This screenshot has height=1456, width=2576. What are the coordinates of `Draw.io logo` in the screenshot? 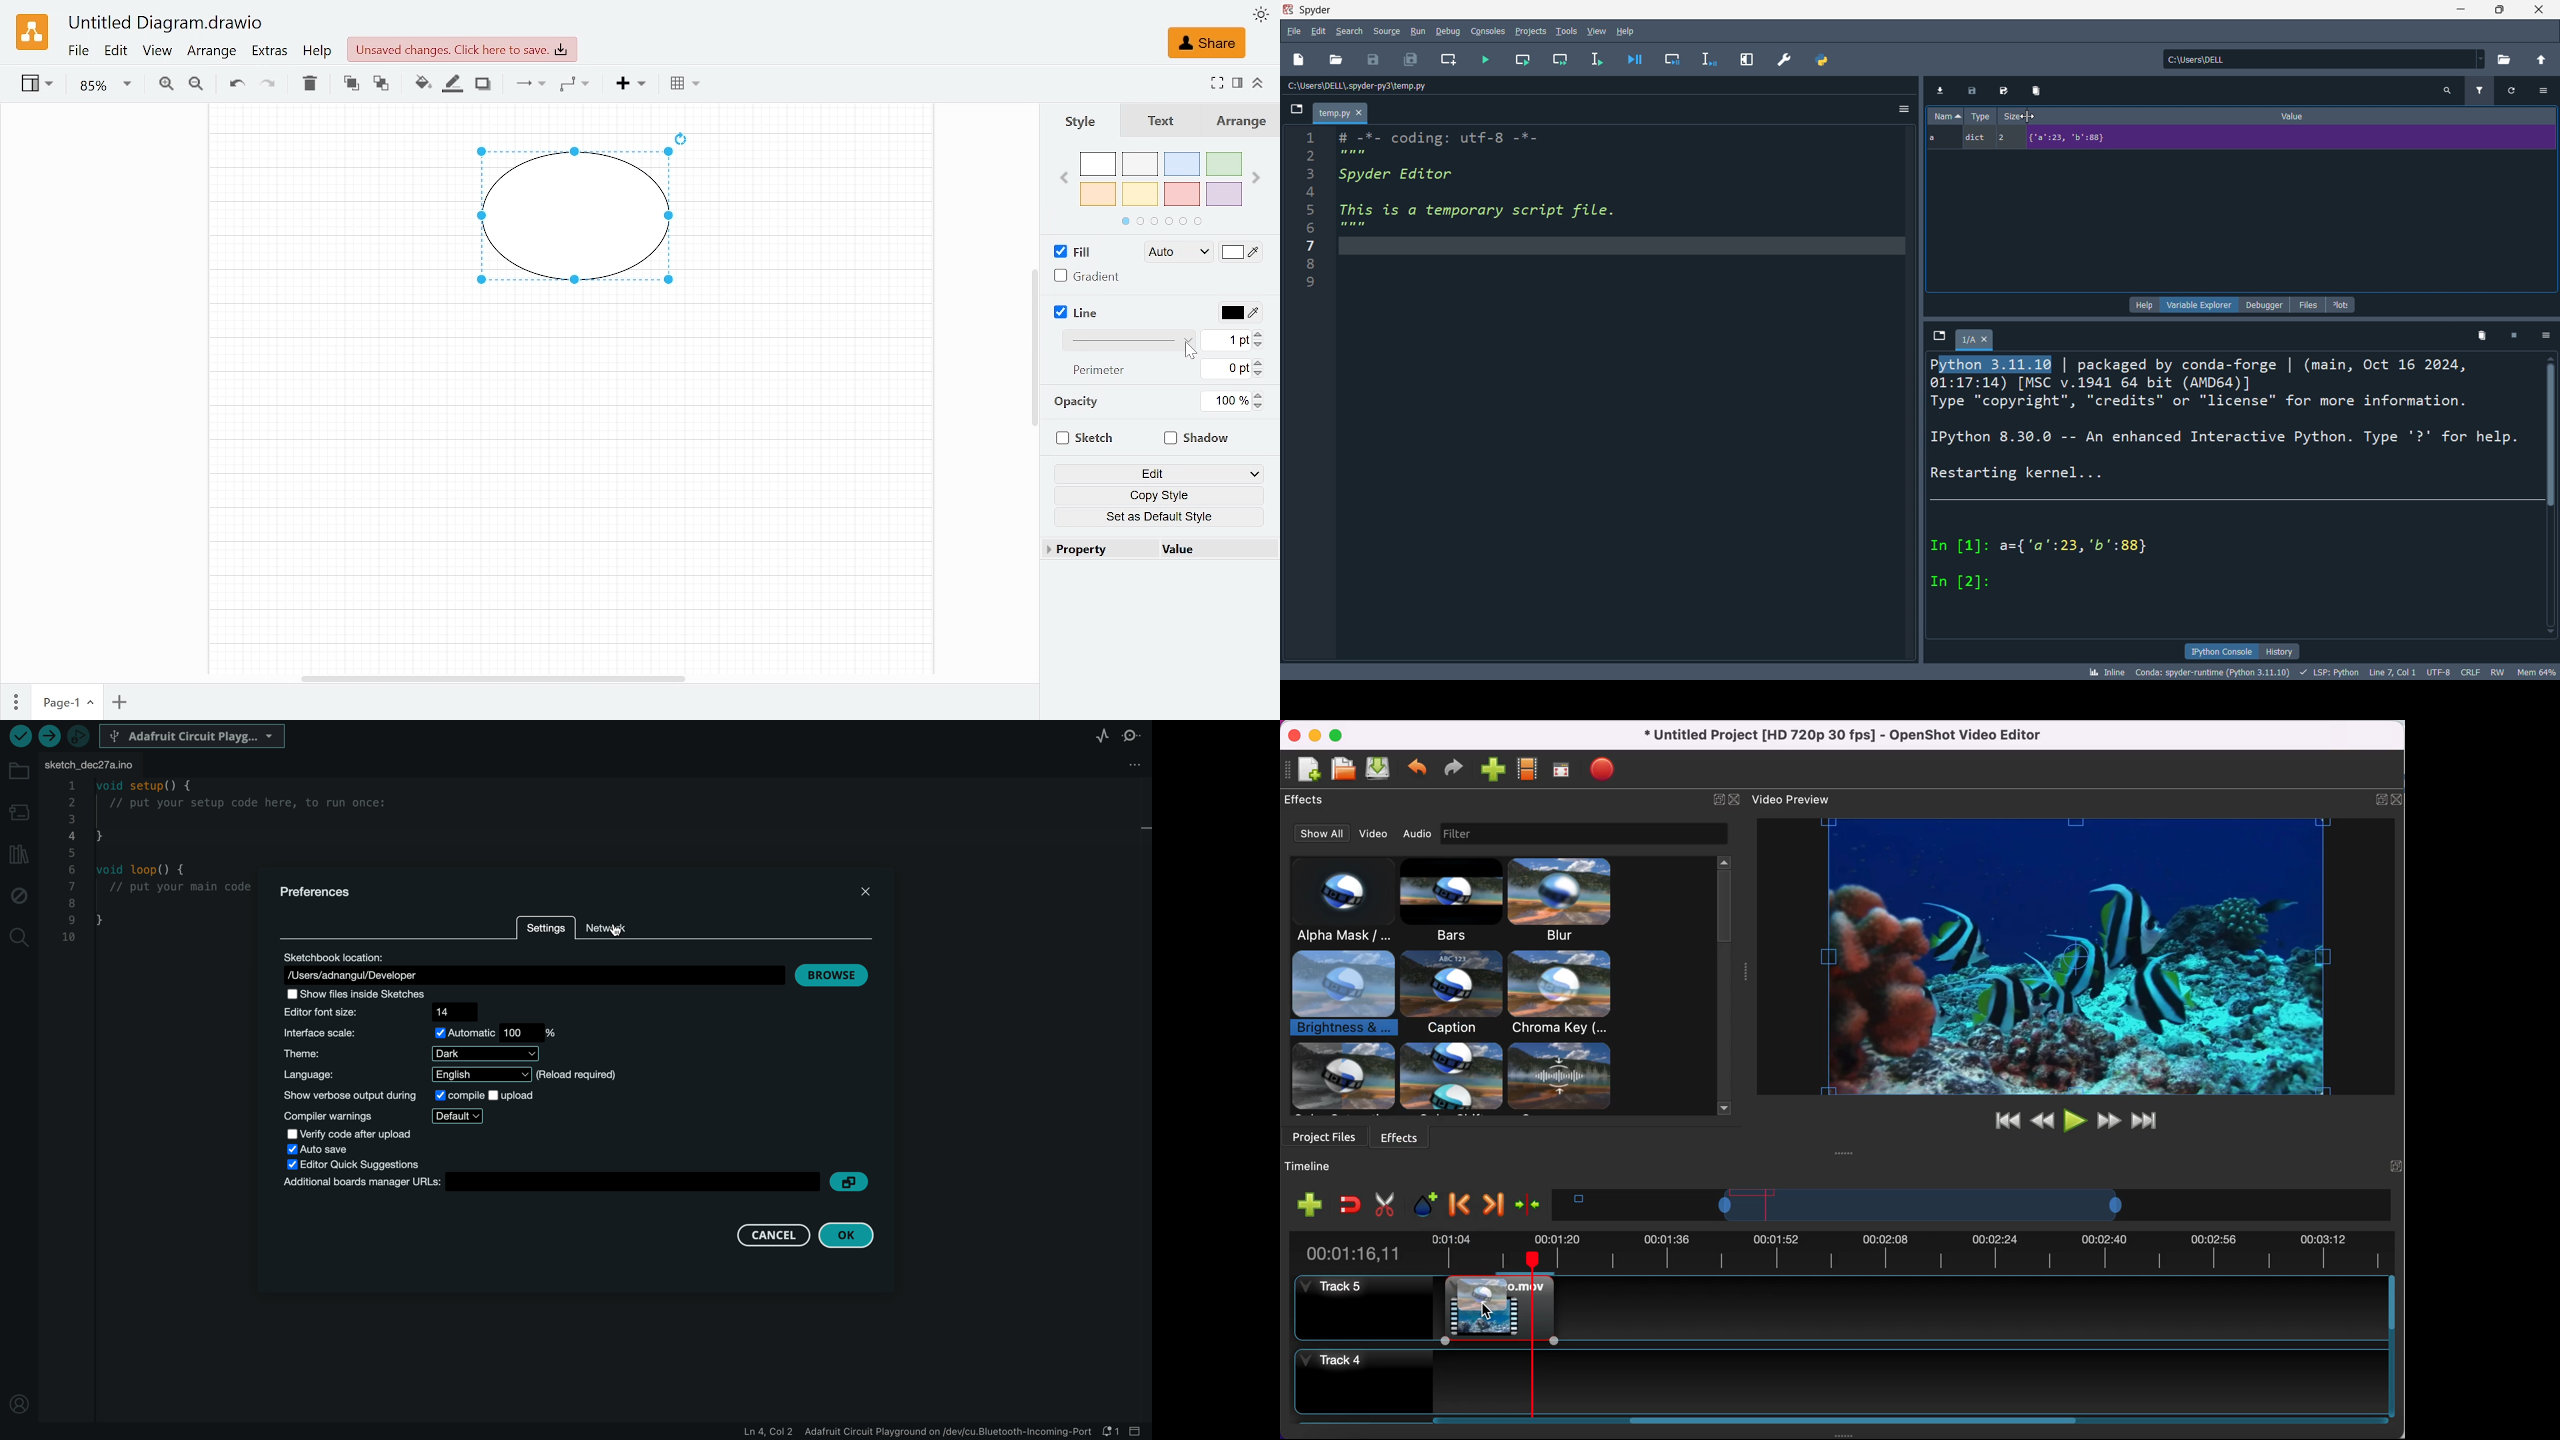 It's located at (33, 31).